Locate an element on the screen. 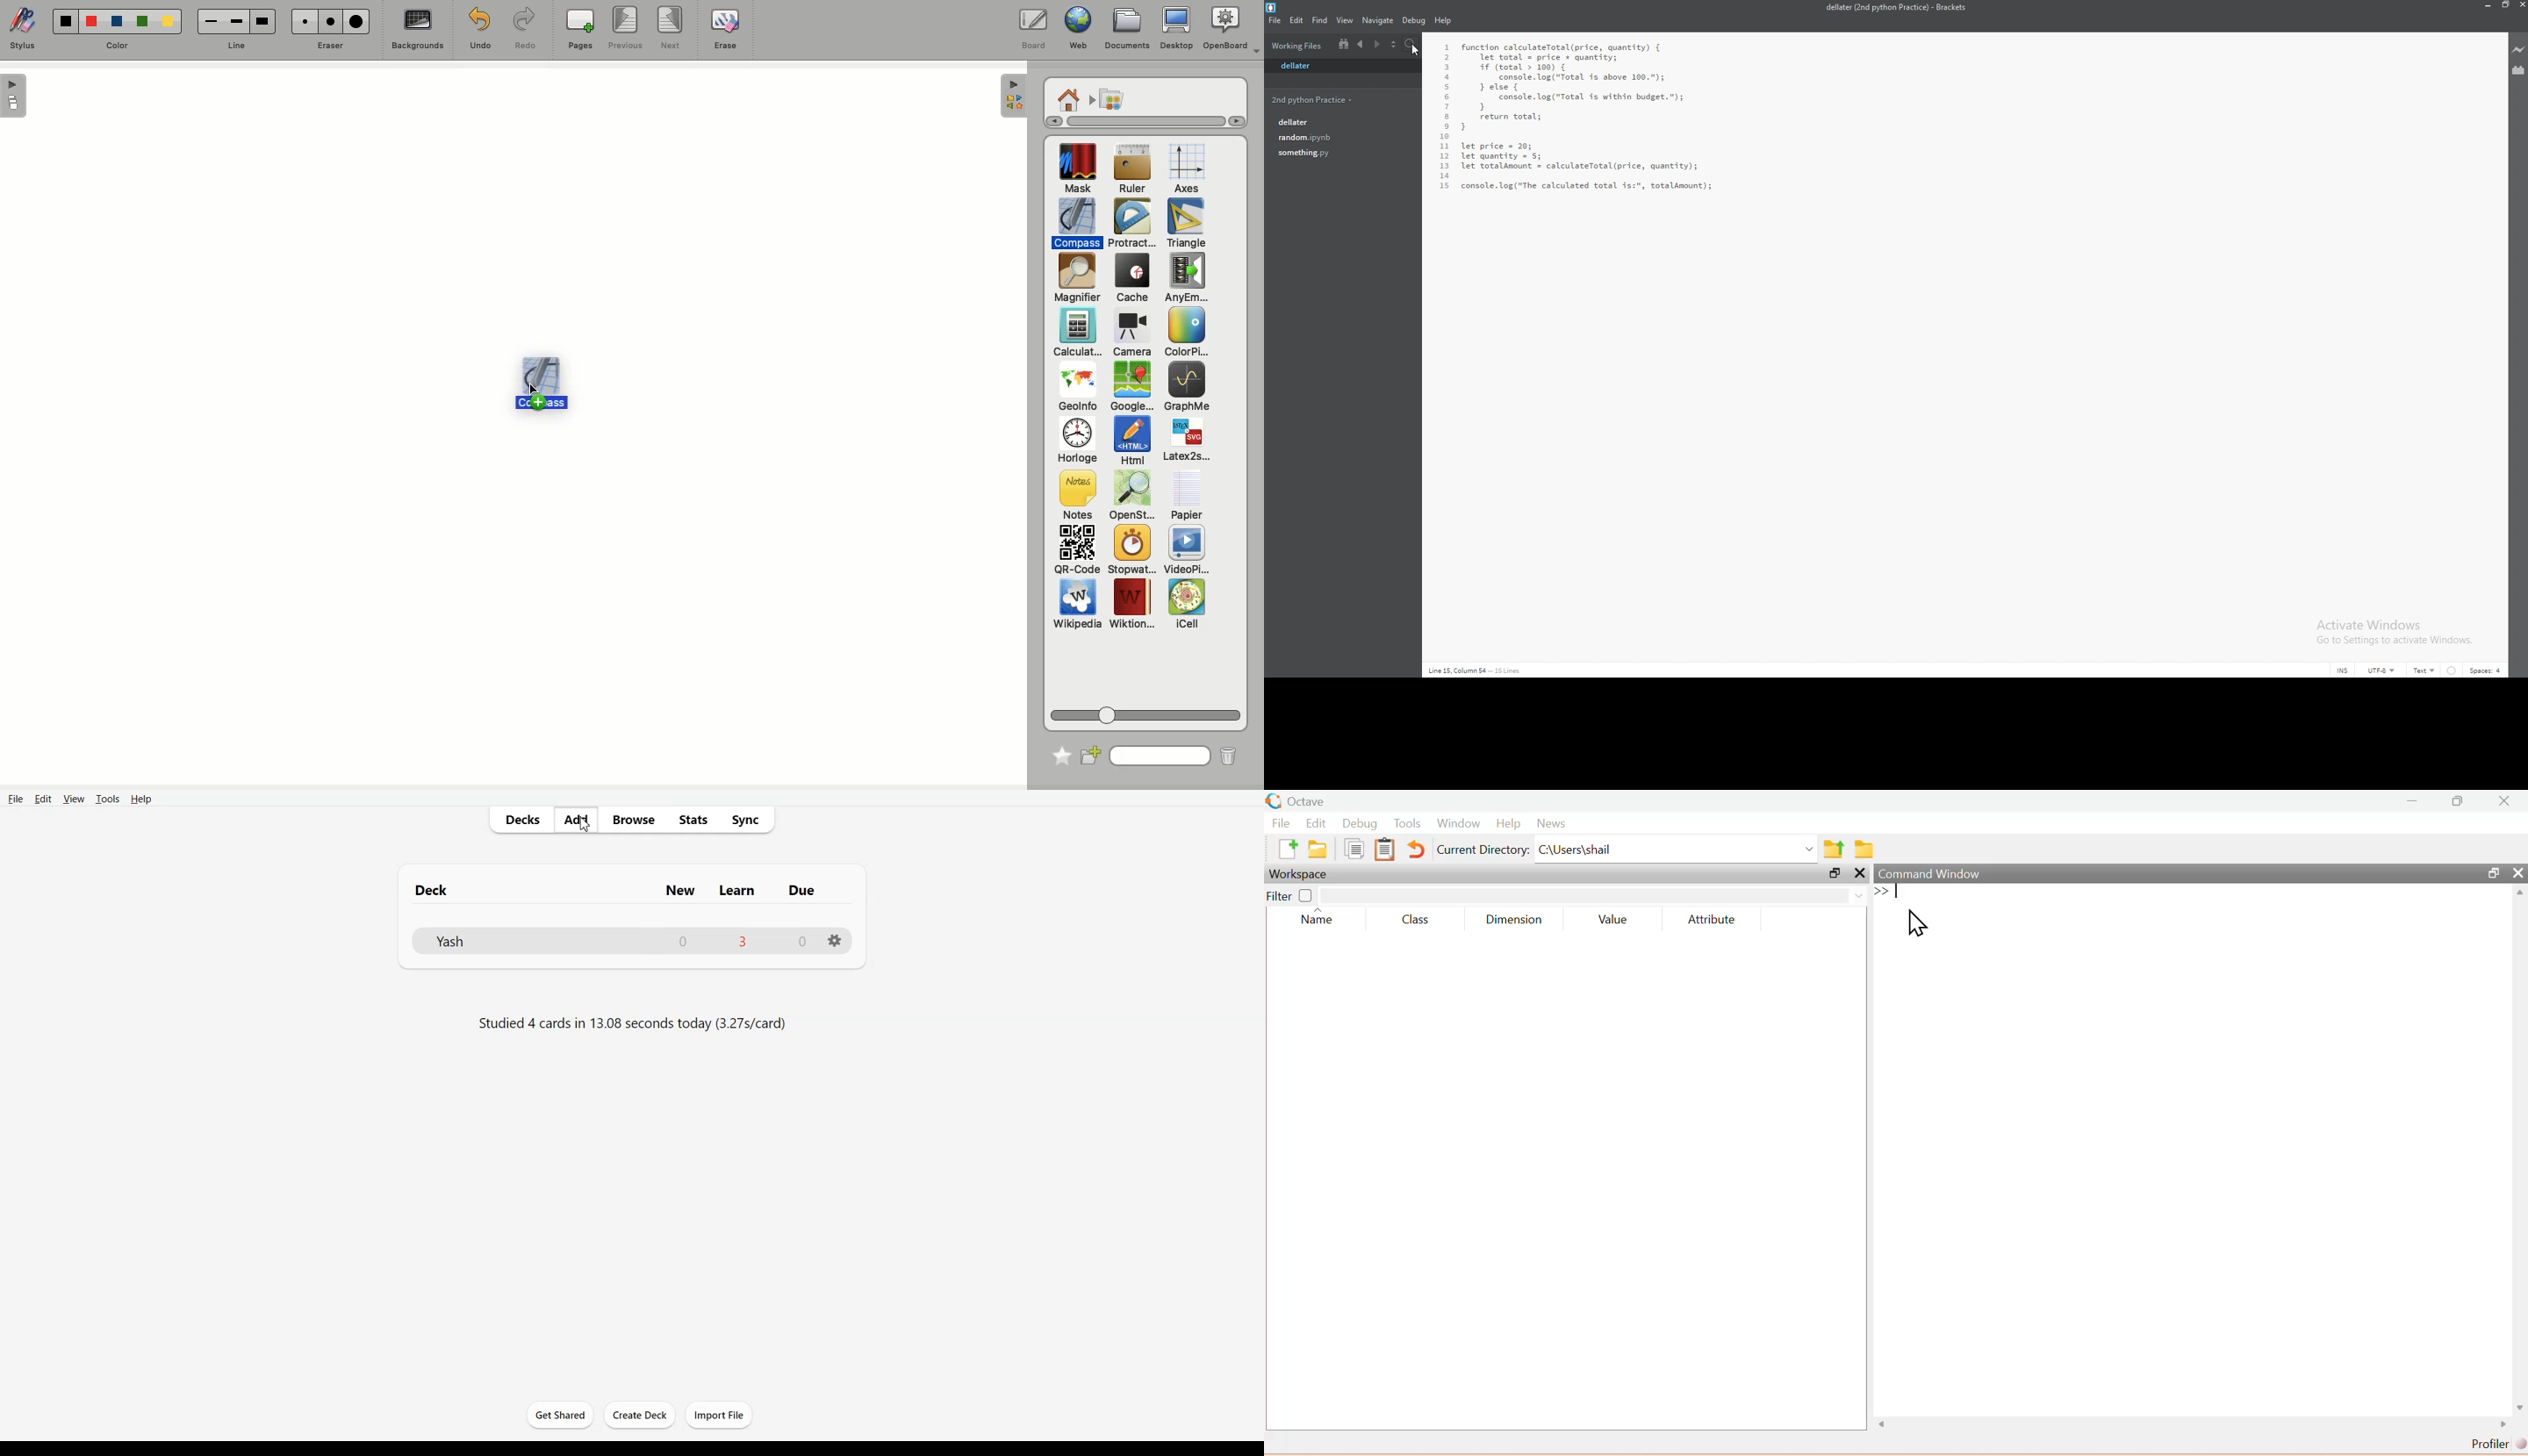 The image size is (2548, 1456). 3 is located at coordinates (743, 943).